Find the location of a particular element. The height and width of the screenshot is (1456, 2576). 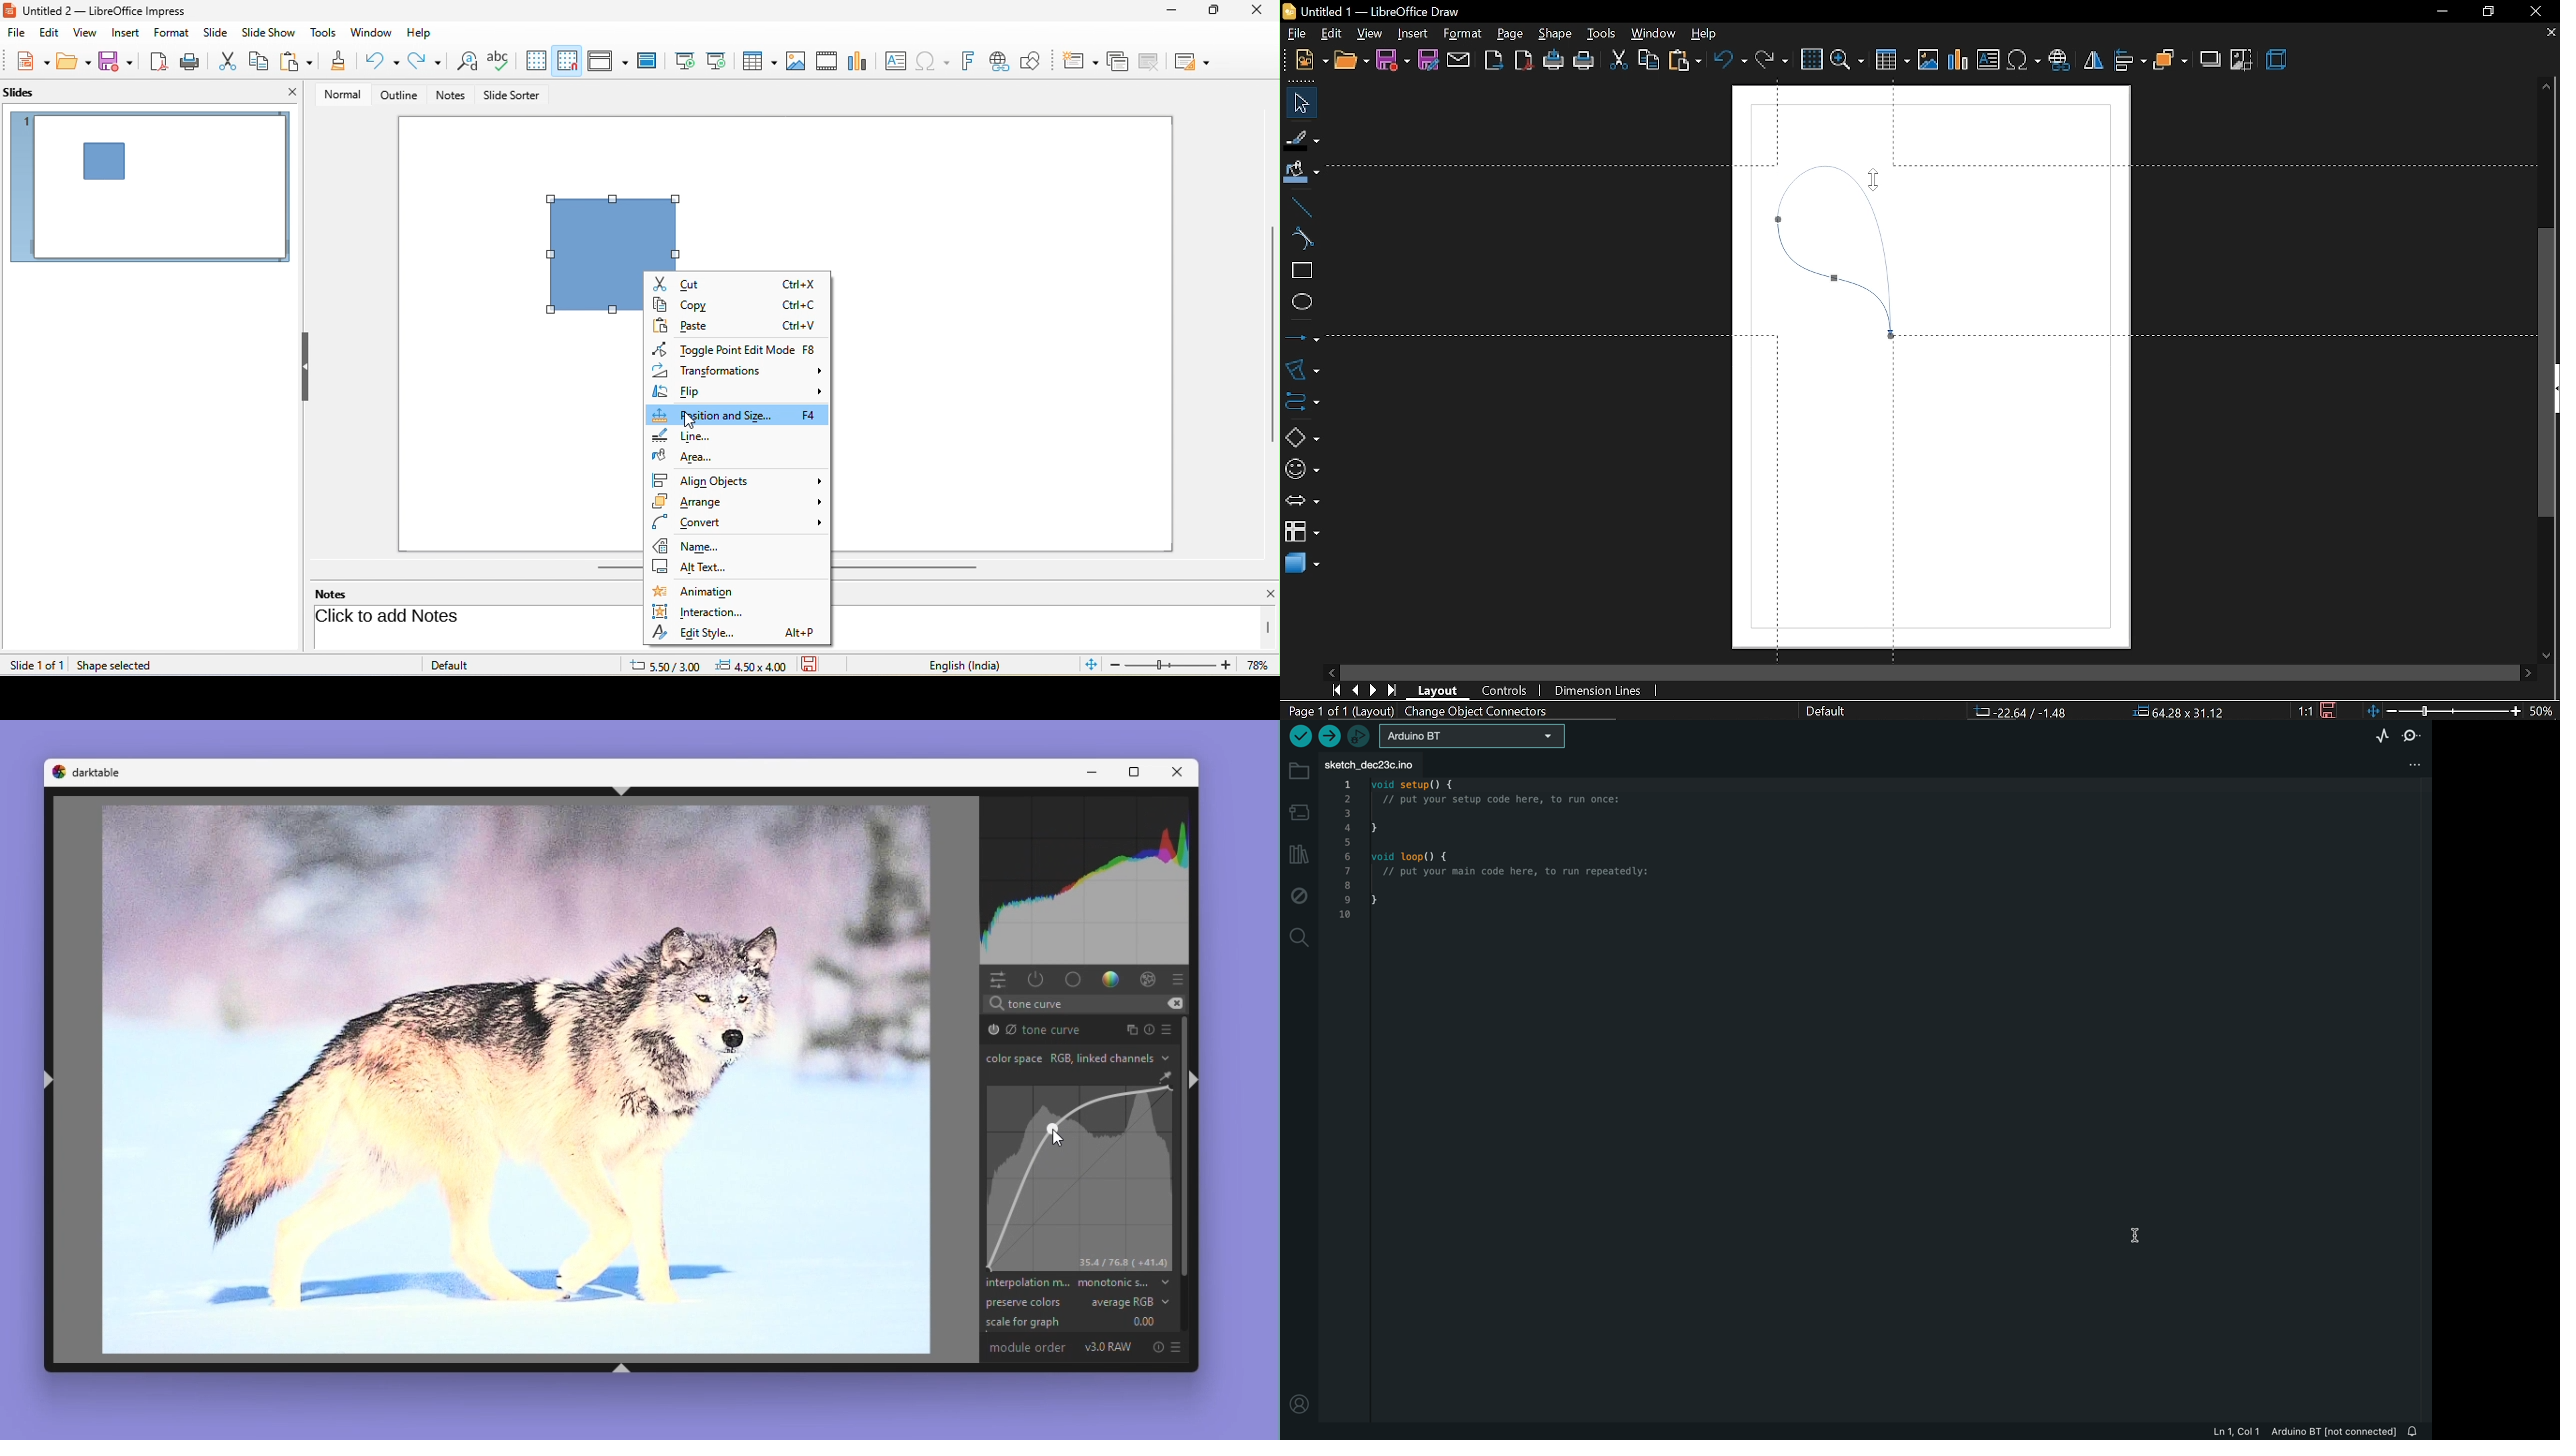

export directly as pdf is located at coordinates (160, 62).